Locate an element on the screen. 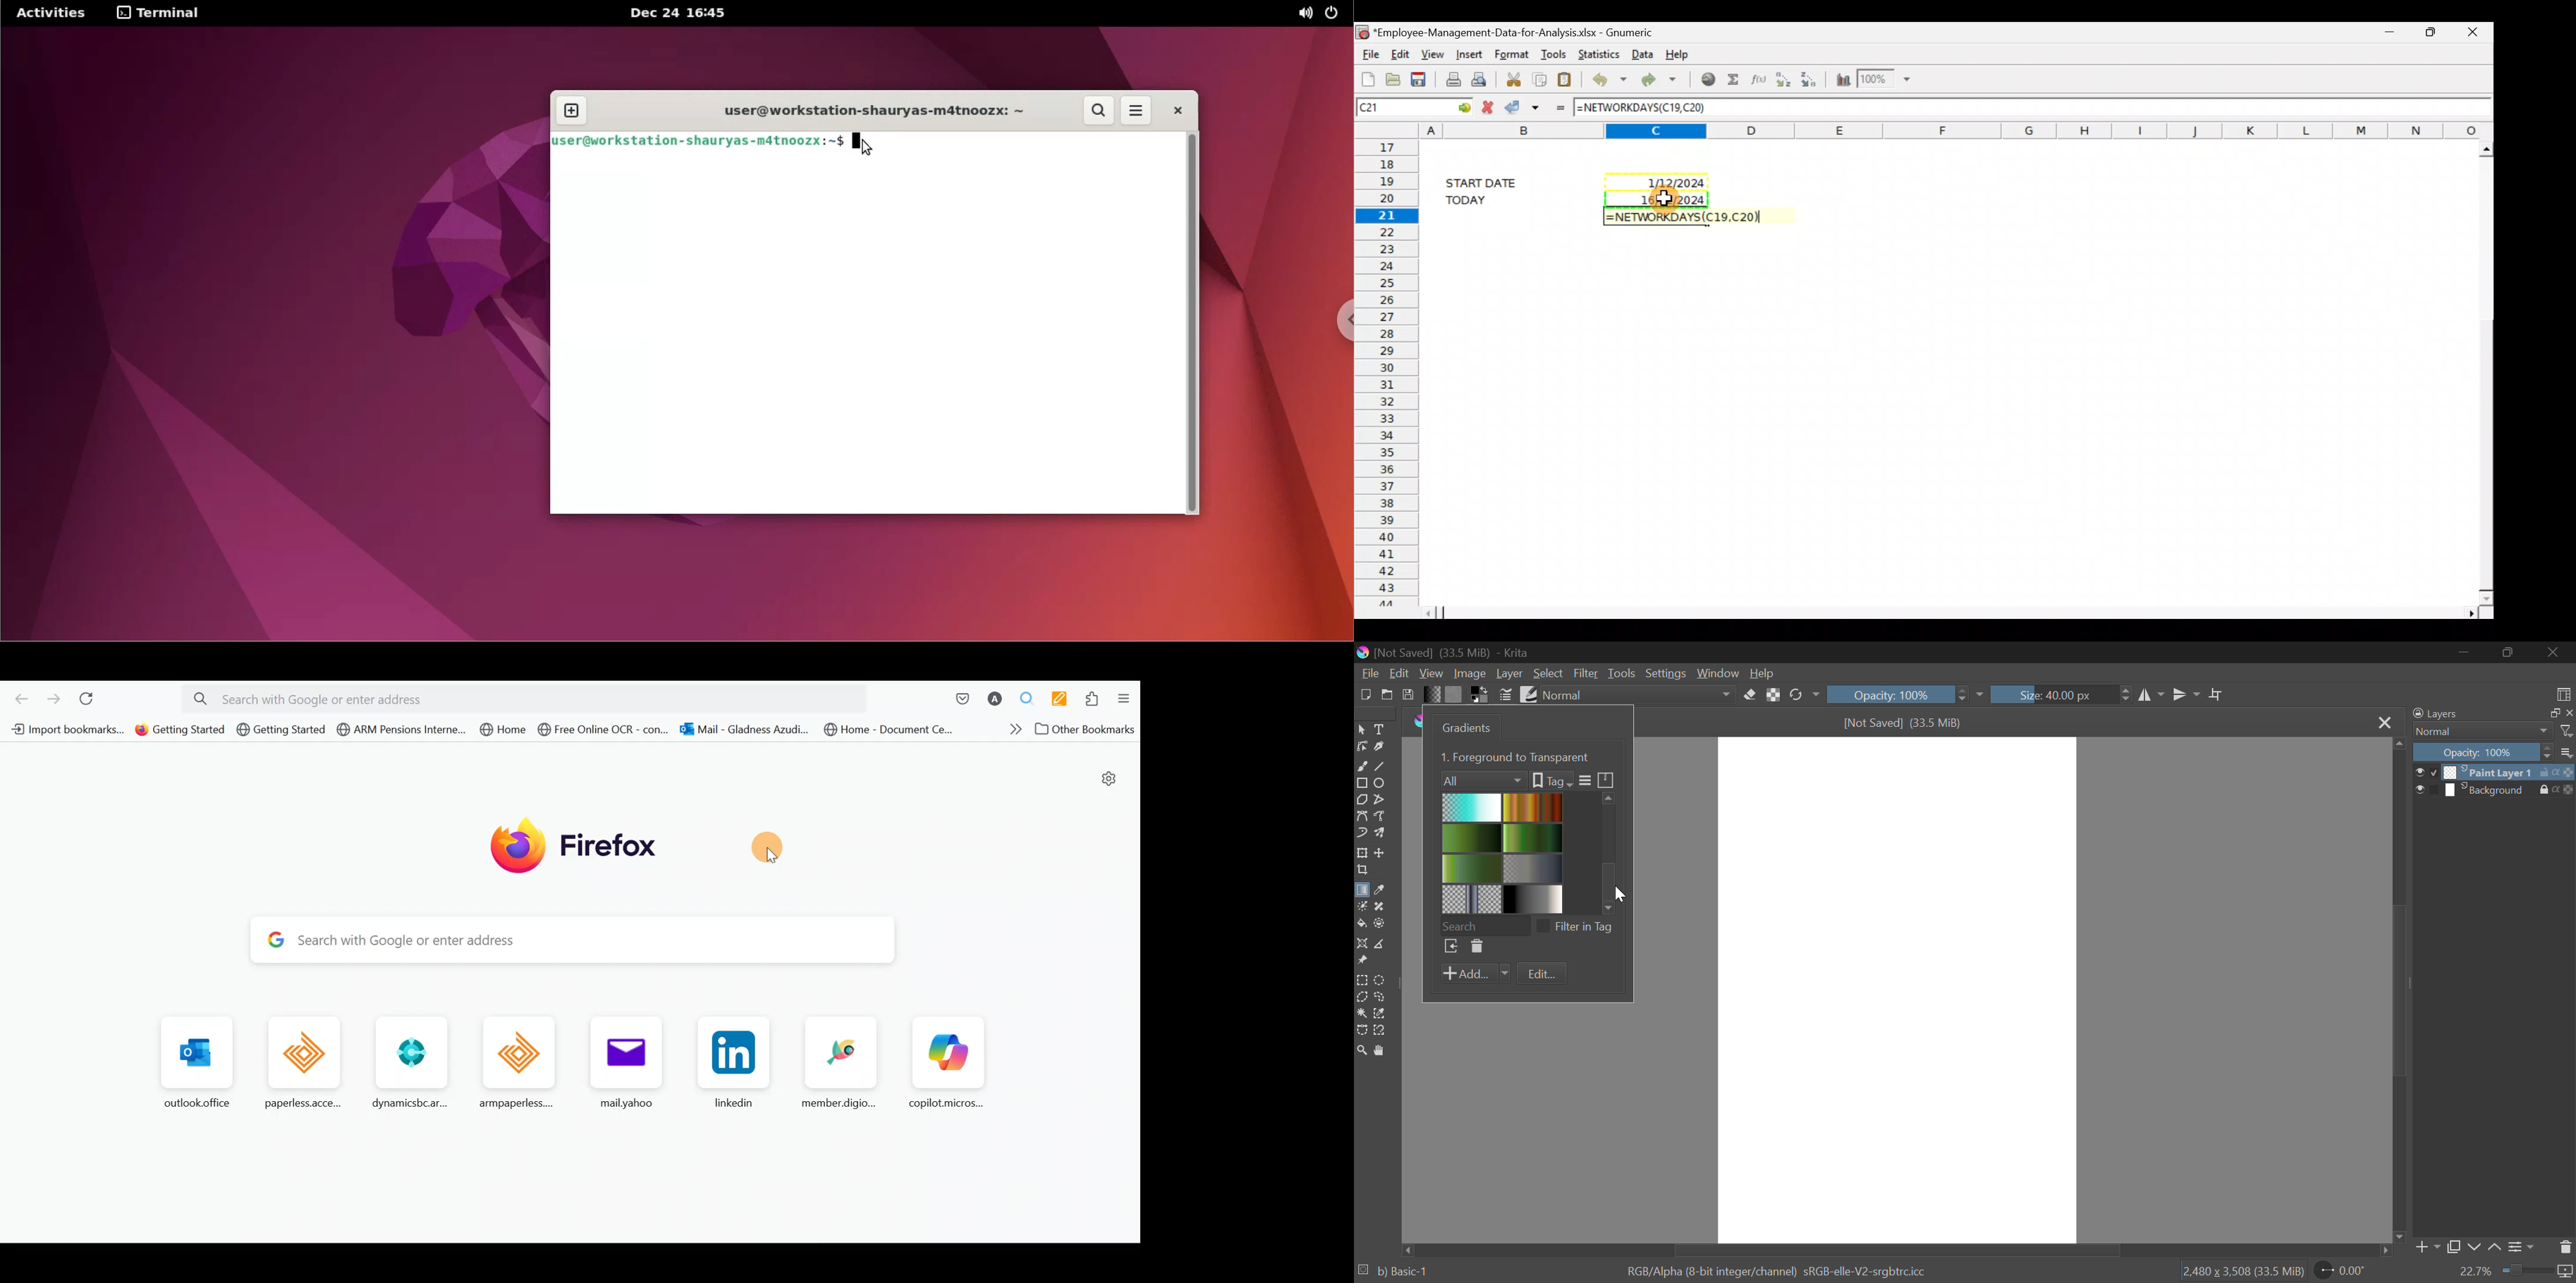 This screenshot has width=2576, height=1288. Delete is located at coordinates (1476, 947).